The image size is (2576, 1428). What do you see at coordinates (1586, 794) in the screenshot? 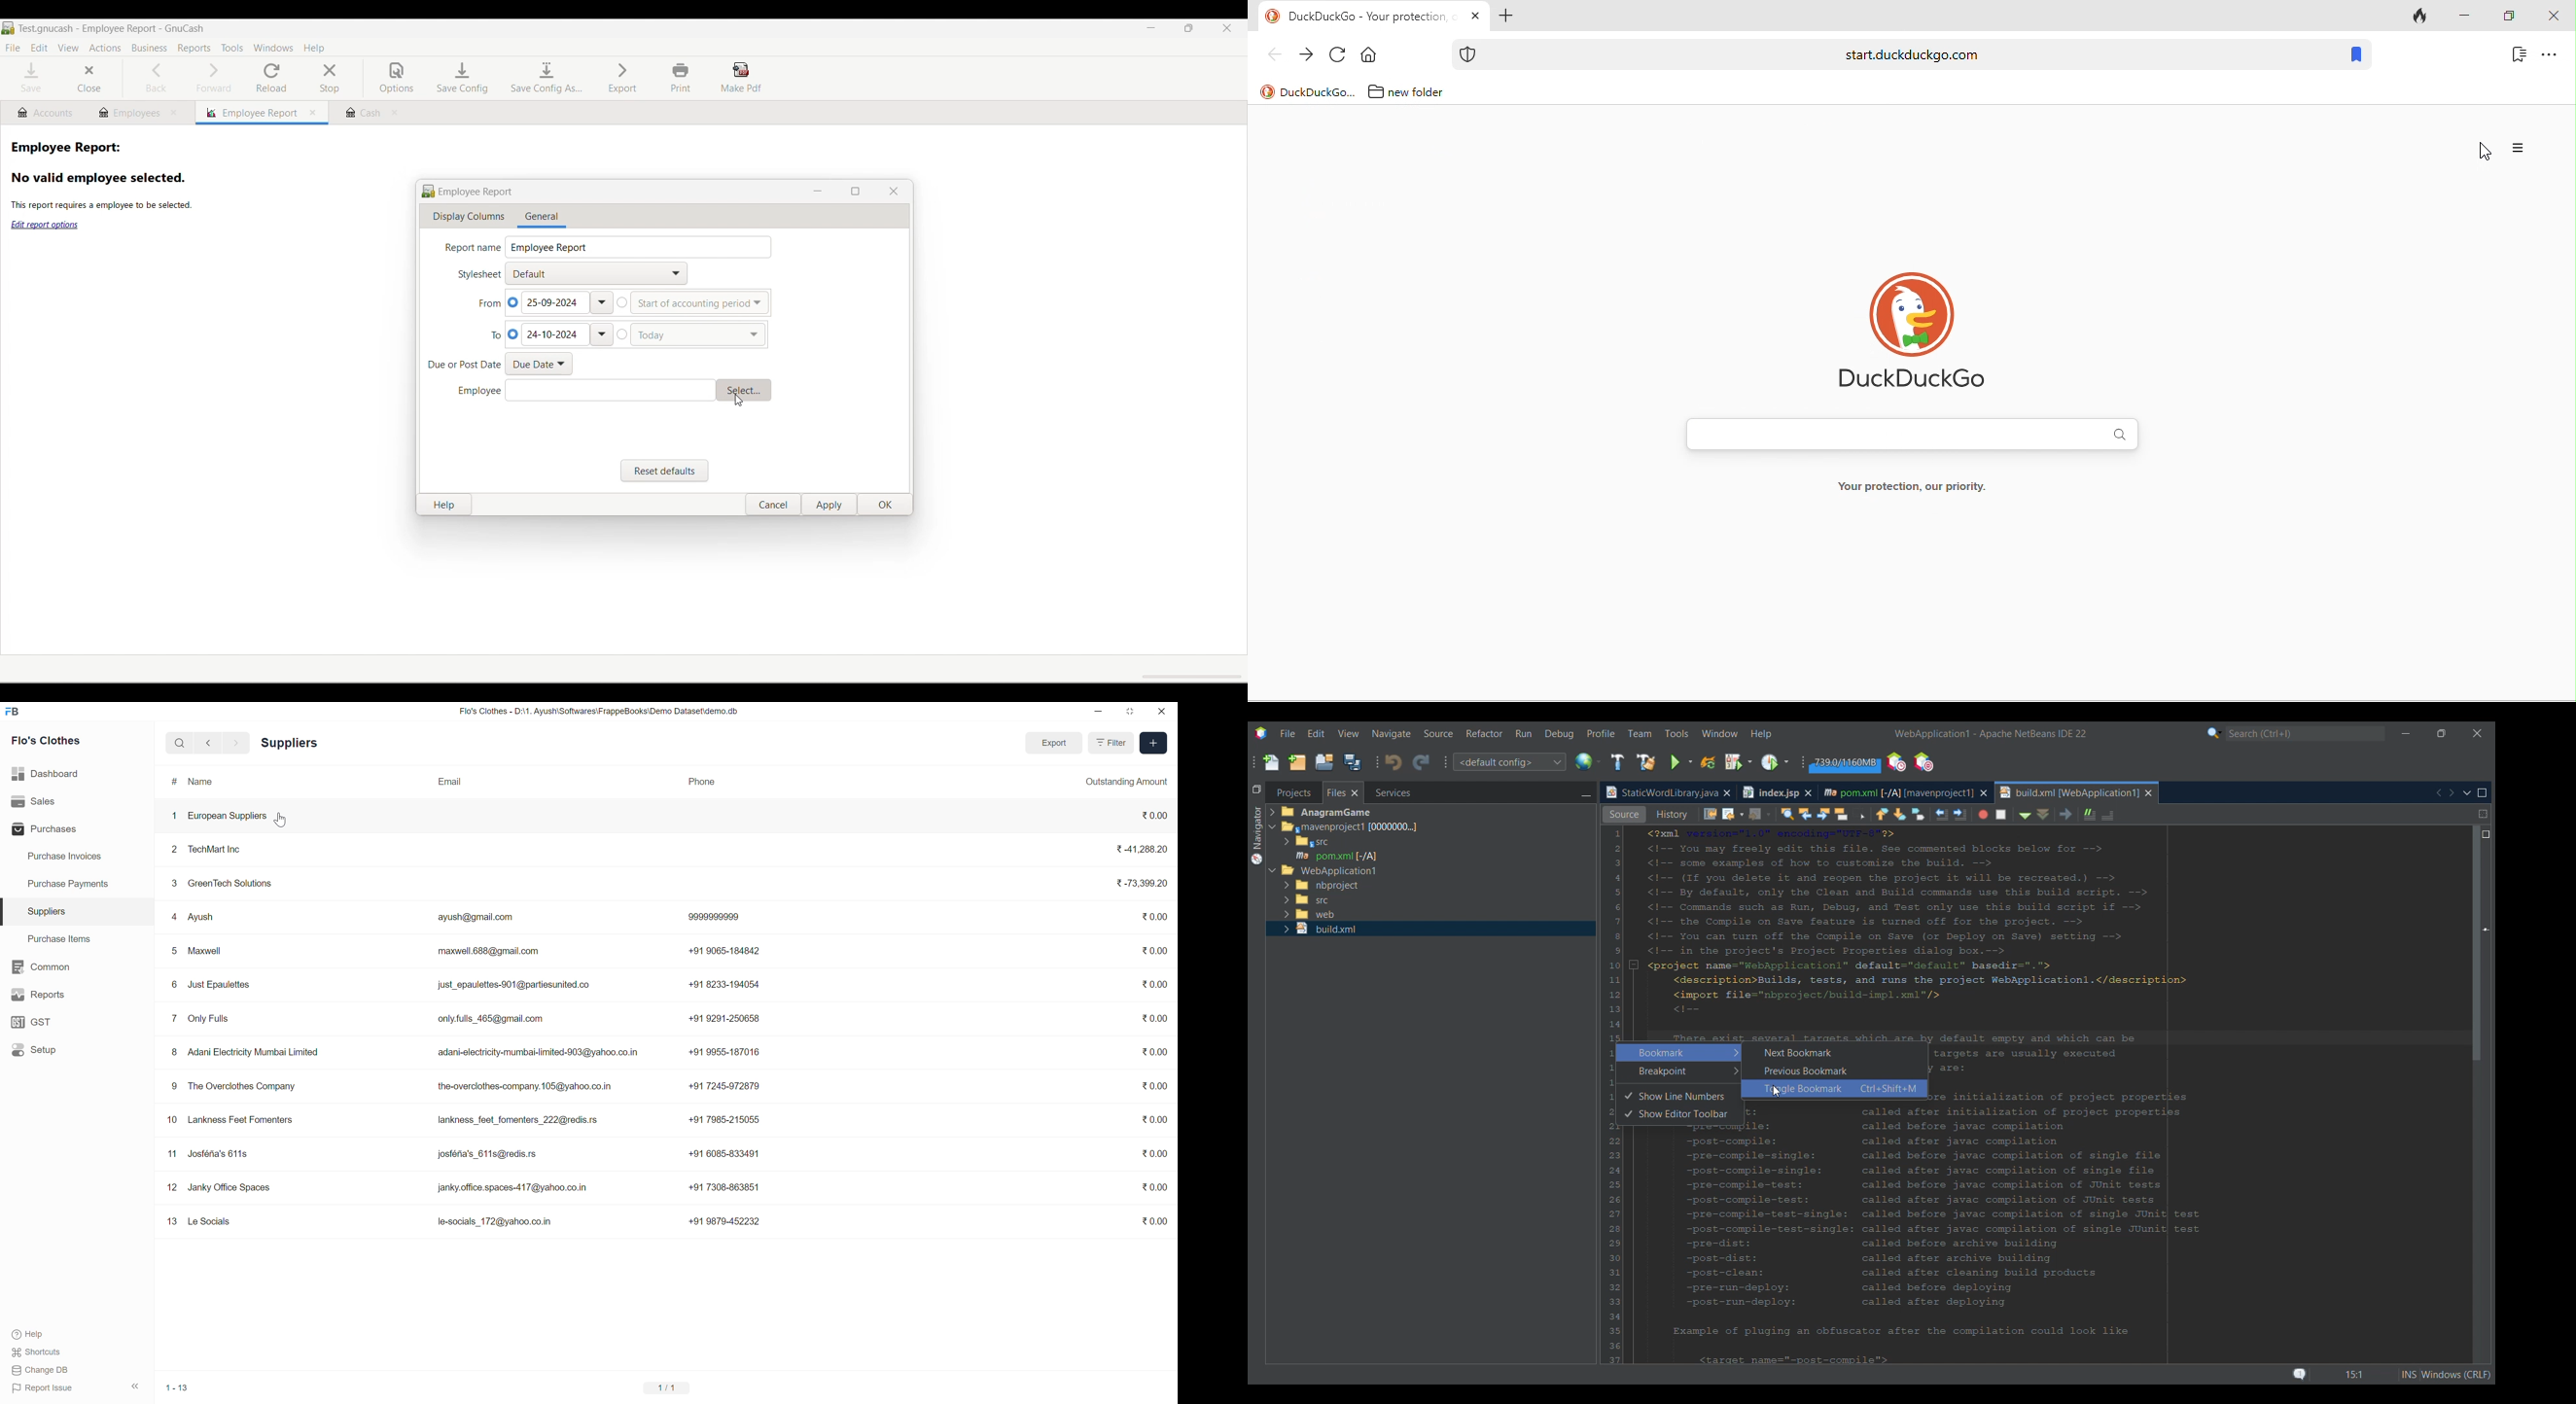
I see `Minimize` at bounding box center [1586, 794].